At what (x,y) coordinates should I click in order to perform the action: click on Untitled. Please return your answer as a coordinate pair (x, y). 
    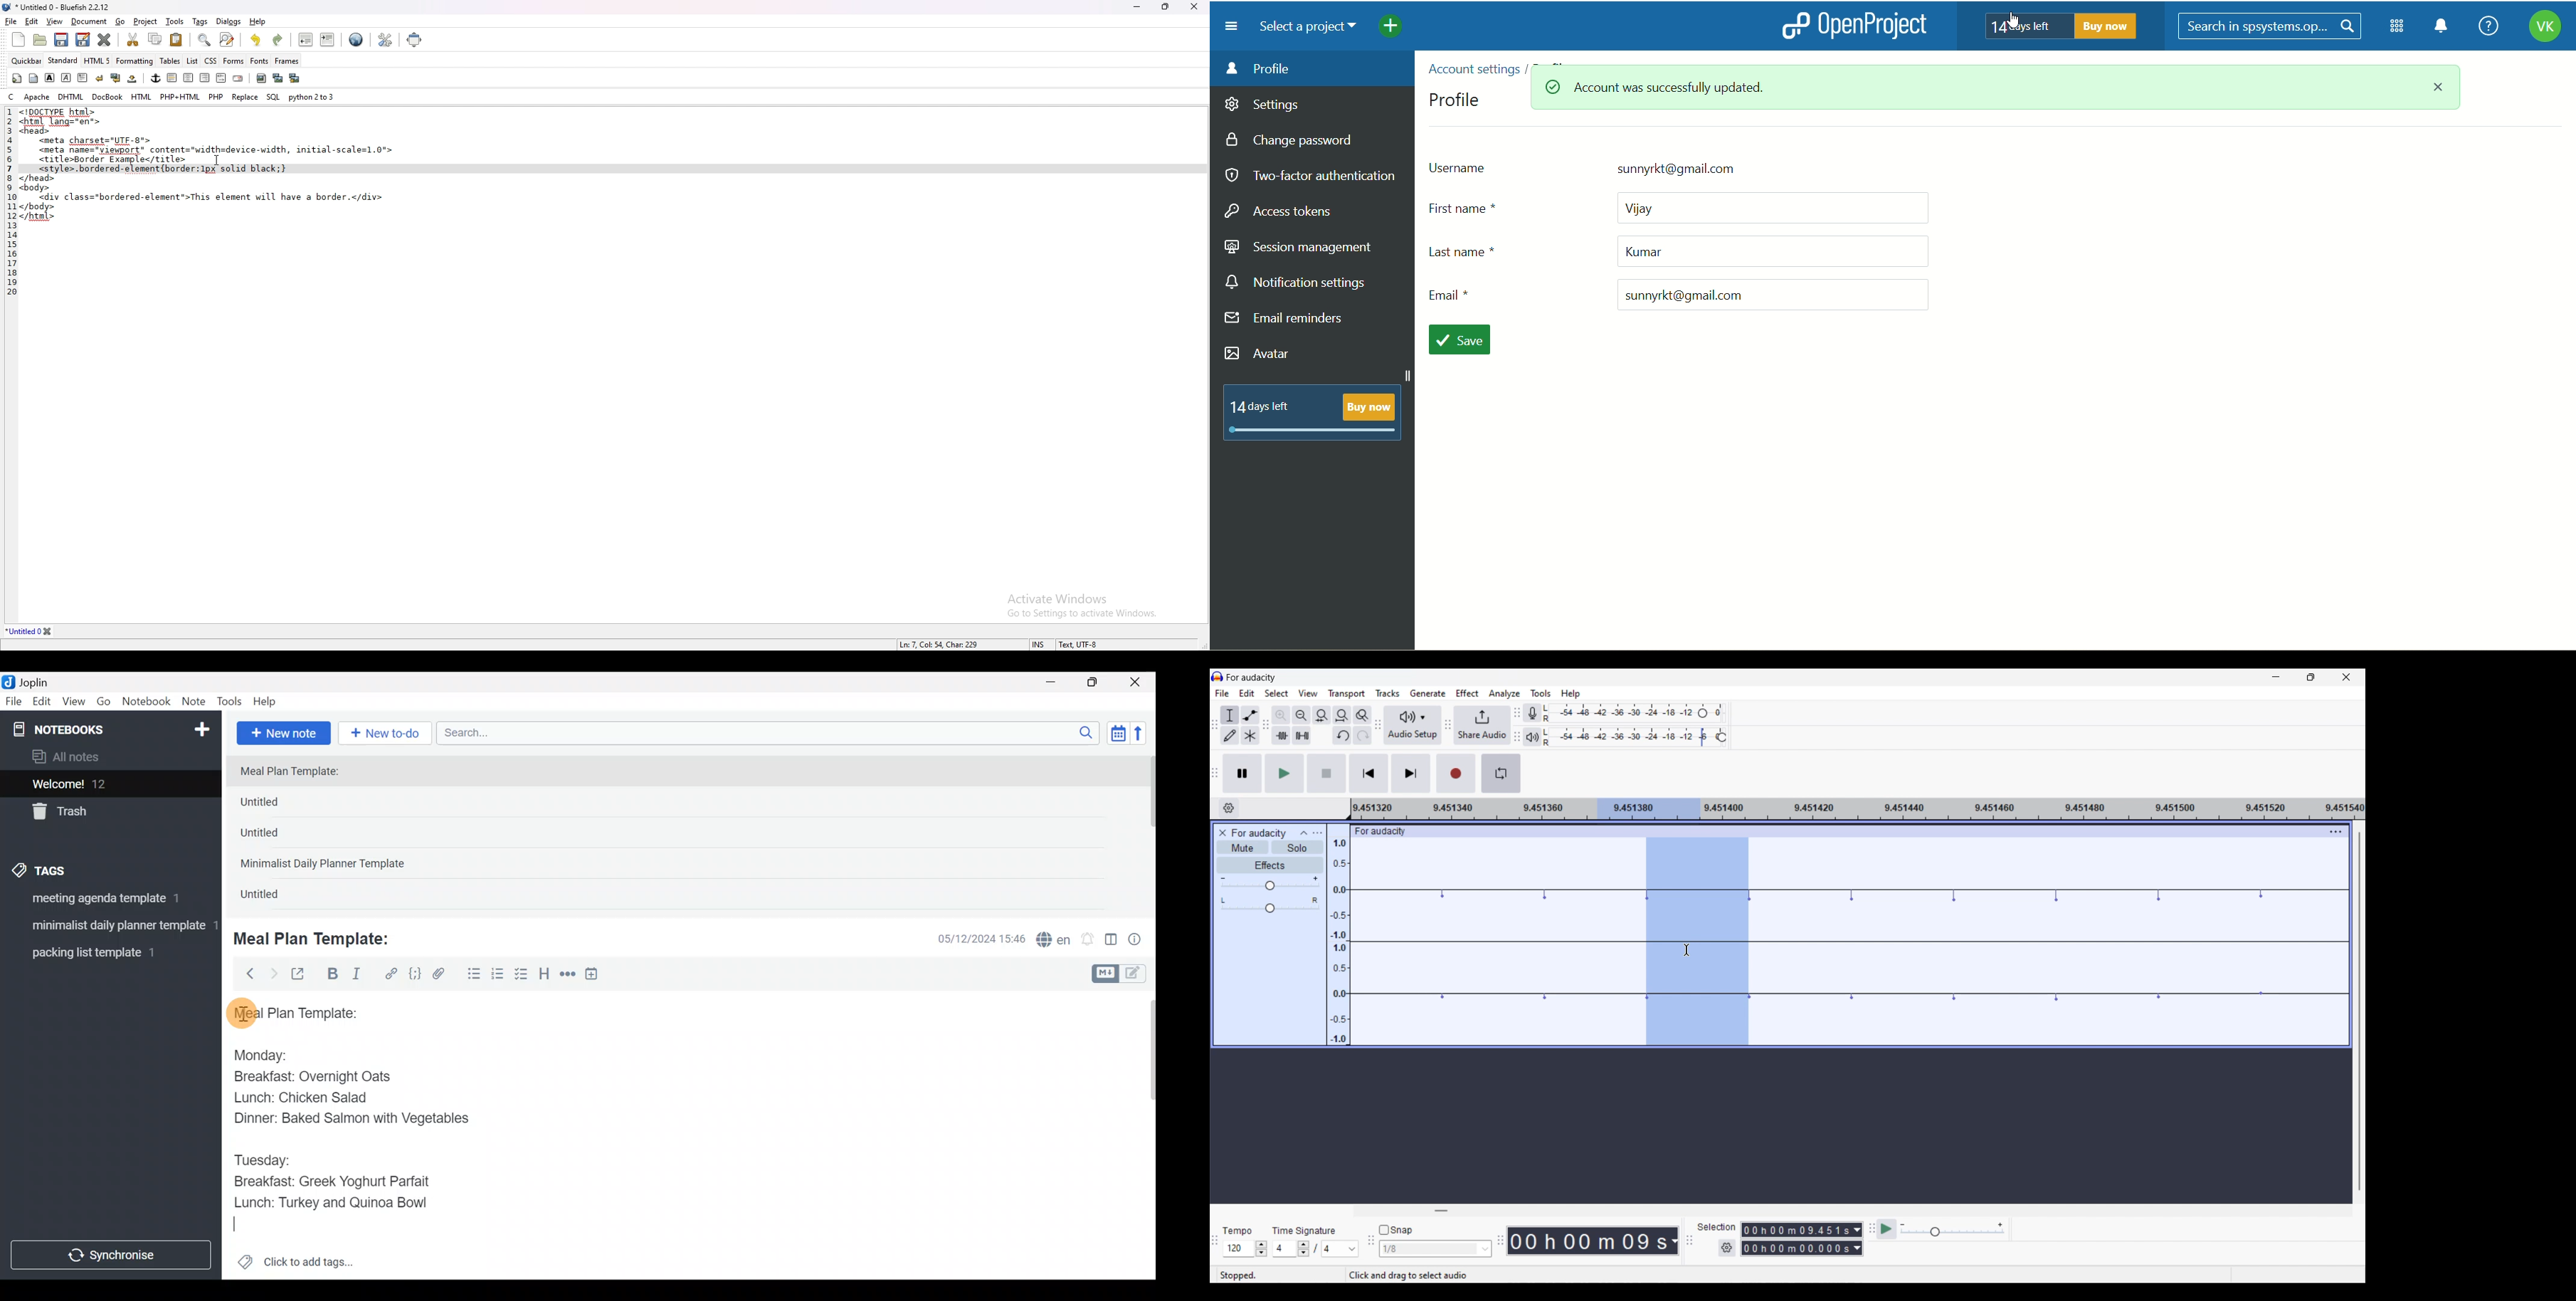
    Looking at the image, I should click on (276, 837).